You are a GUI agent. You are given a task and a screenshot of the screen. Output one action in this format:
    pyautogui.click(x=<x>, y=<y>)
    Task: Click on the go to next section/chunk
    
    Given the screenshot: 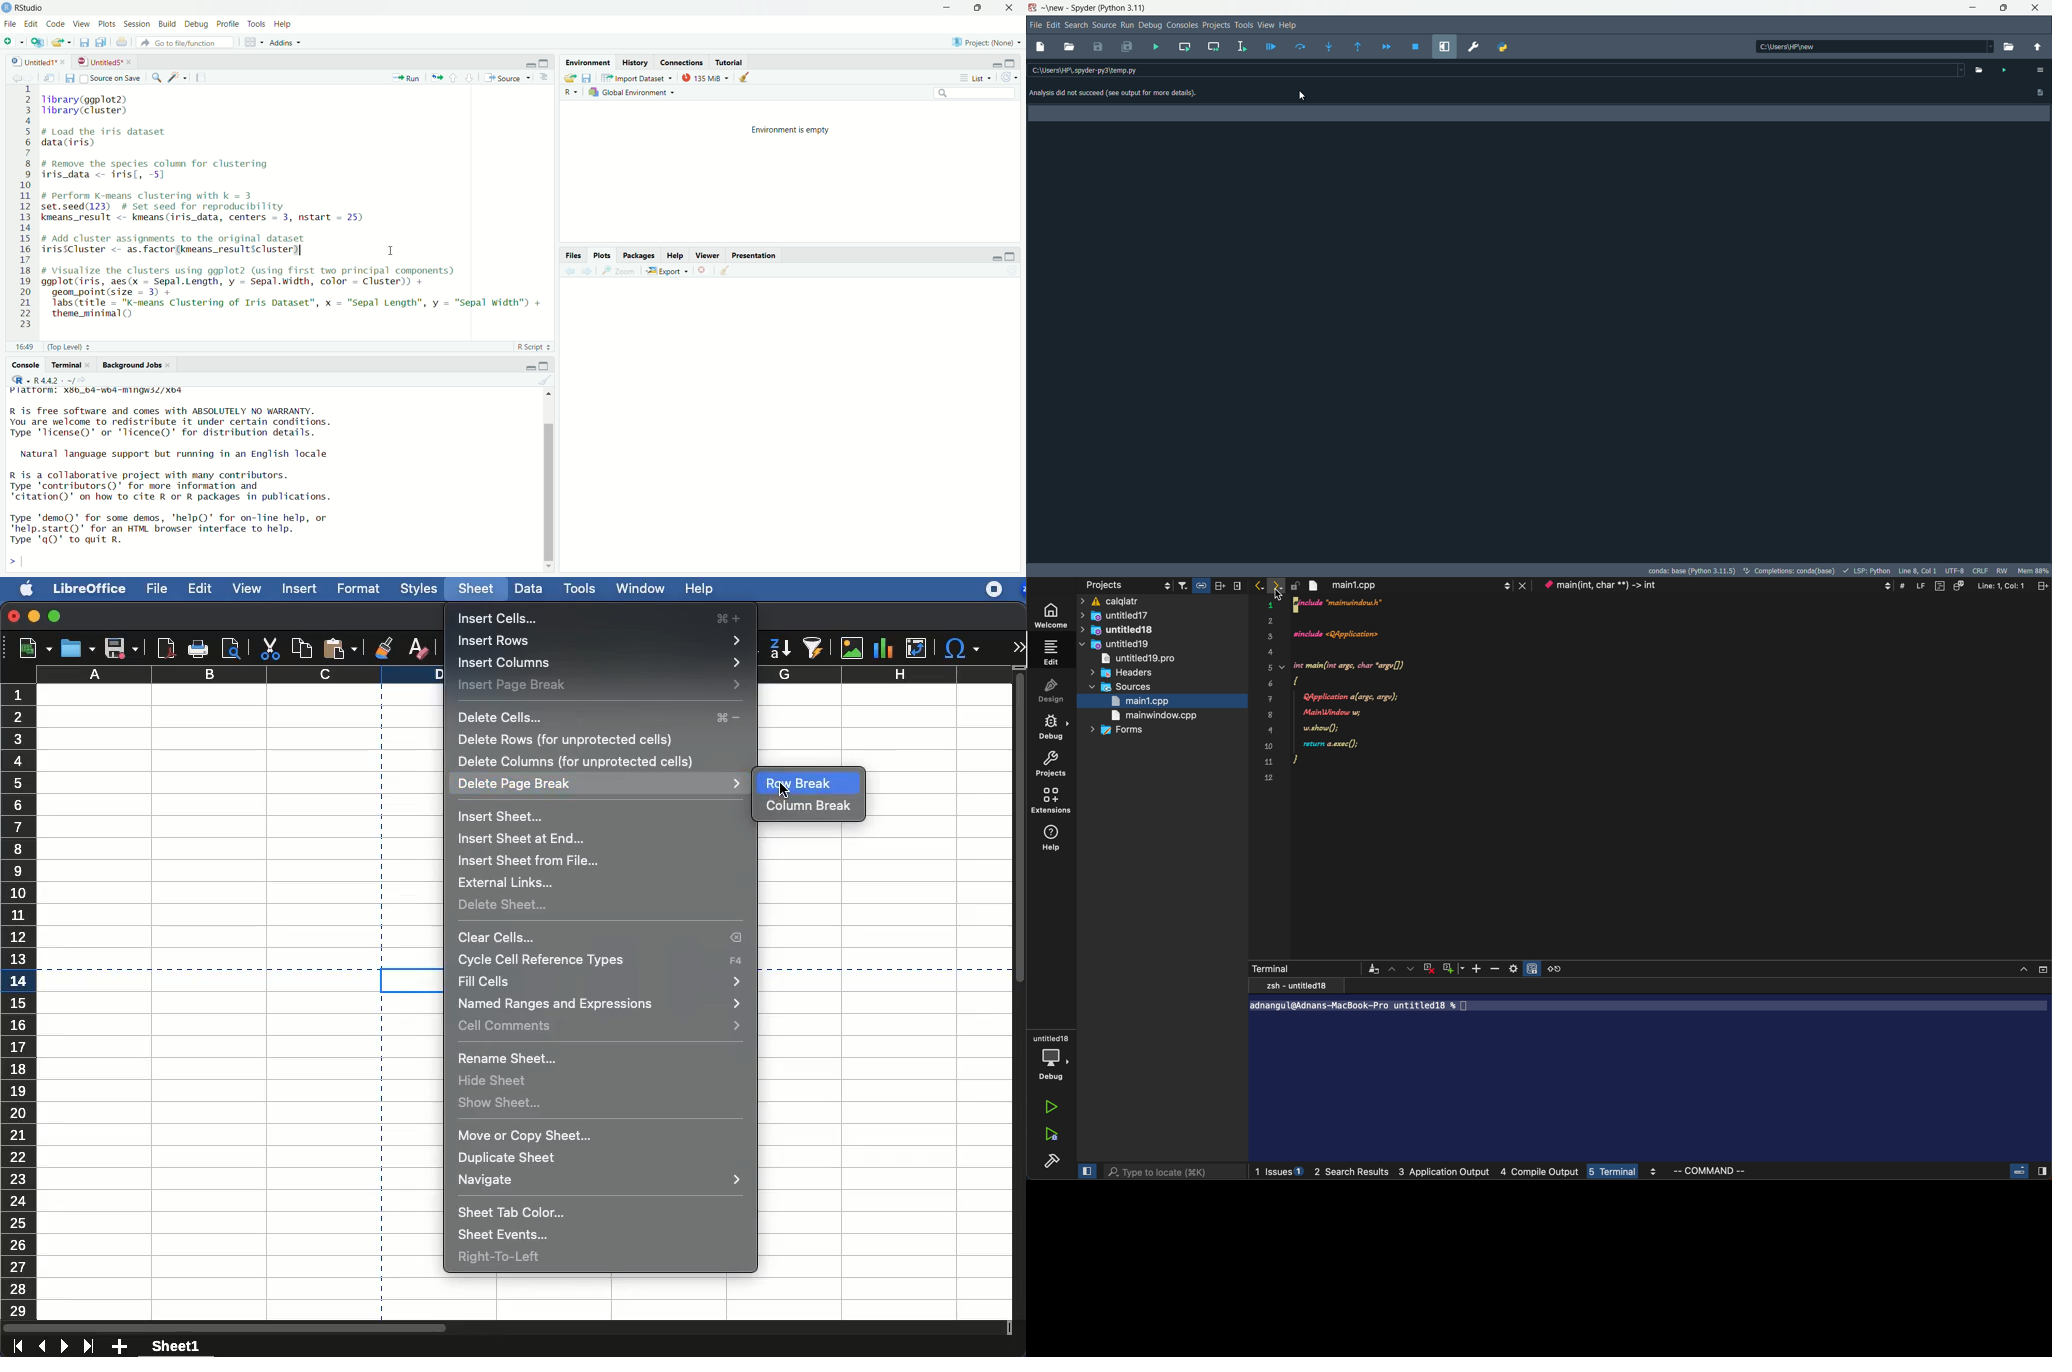 What is the action you would take?
    pyautogui.click(x=470, y=79)
    